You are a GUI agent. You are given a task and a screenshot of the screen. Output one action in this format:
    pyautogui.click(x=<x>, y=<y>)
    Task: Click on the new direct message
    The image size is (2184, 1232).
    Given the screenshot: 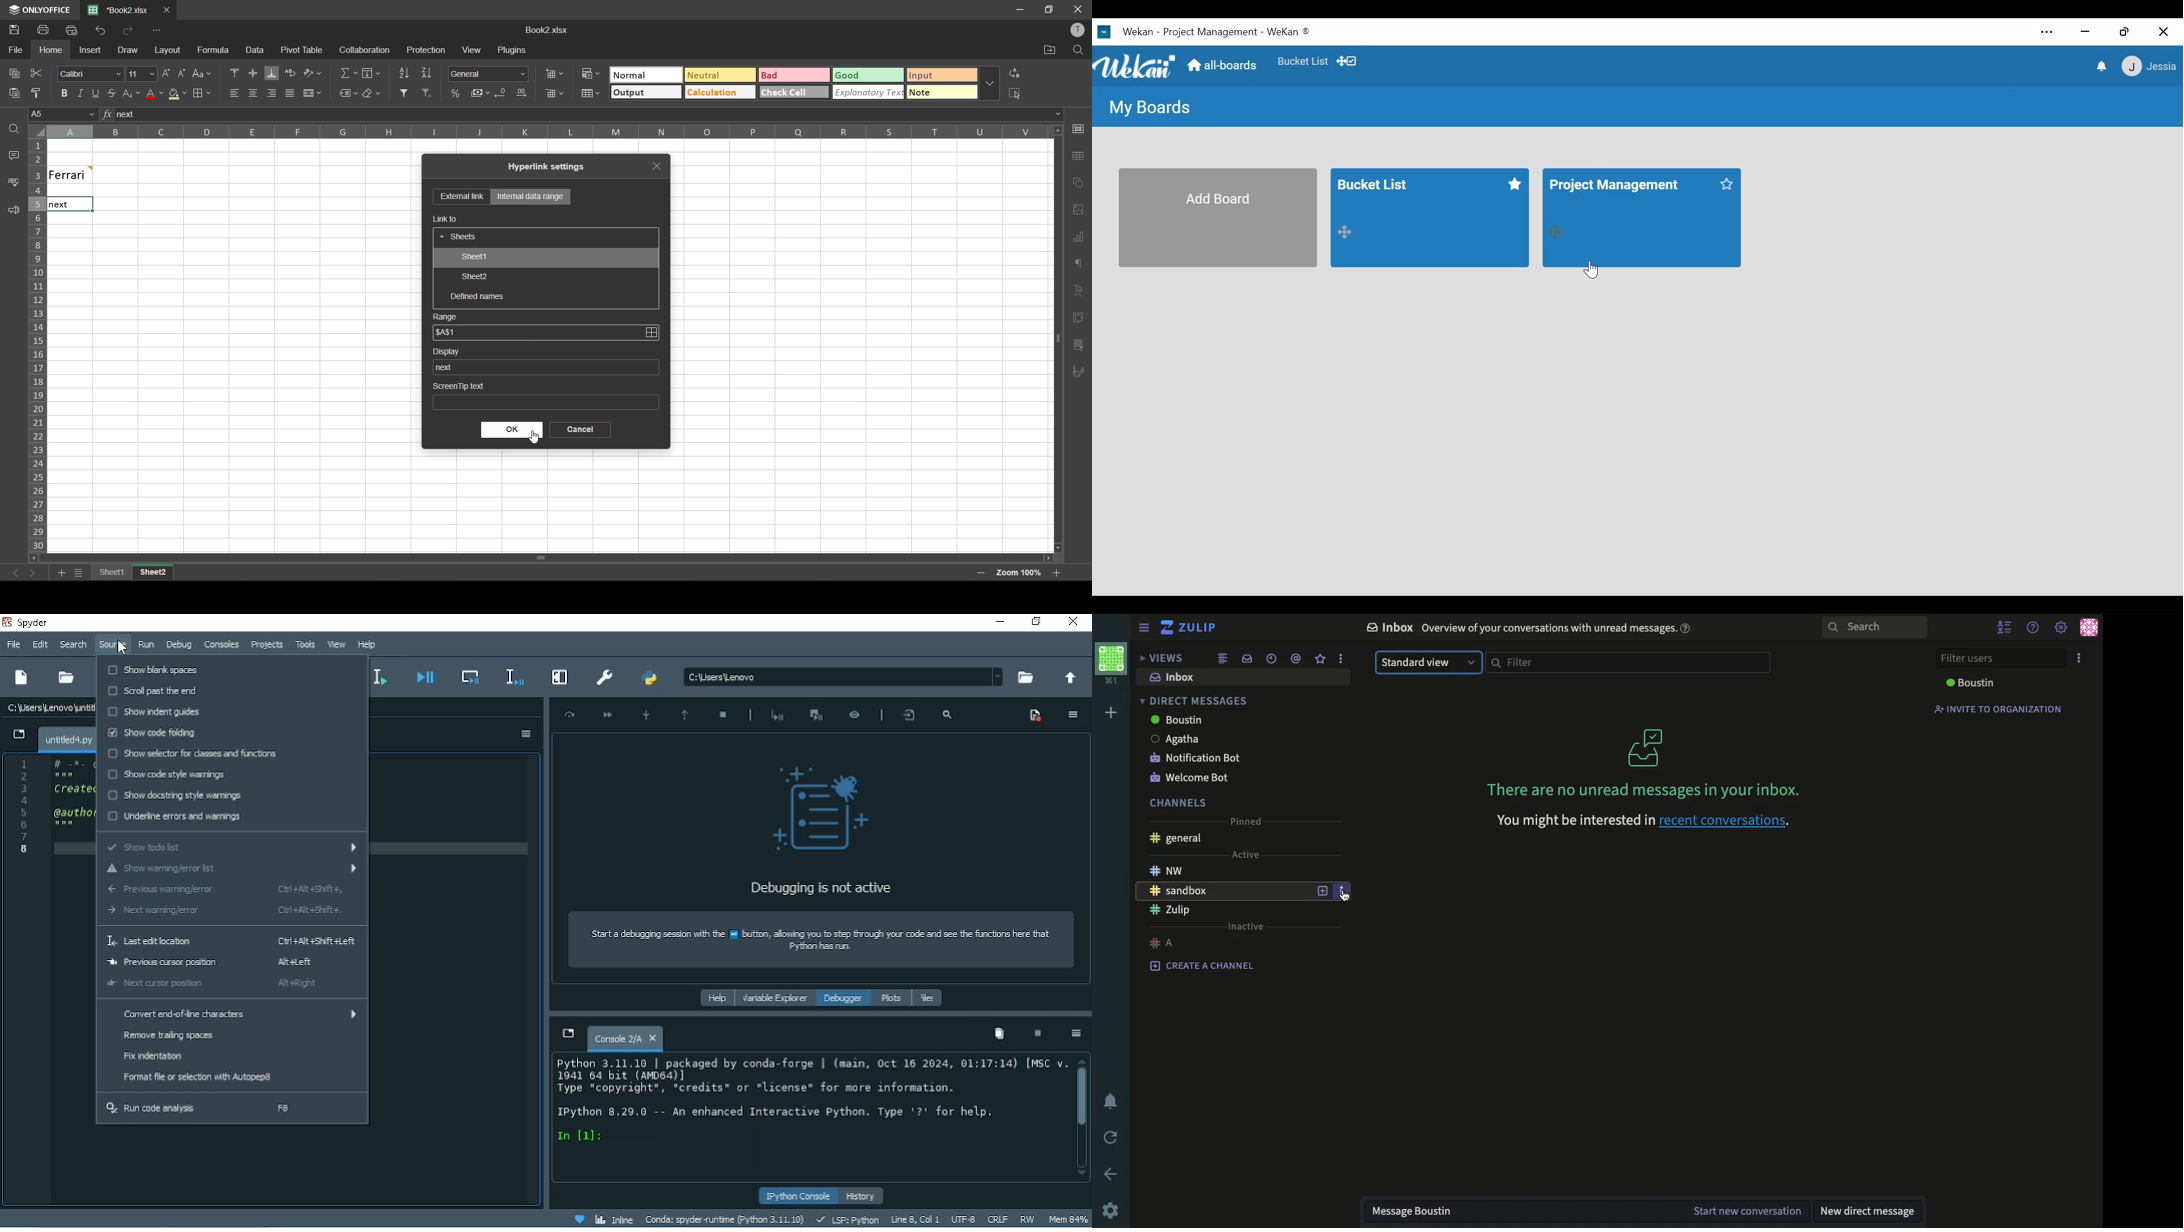 What is the action you would take?
    pyautogui.click(x=1874, y=1213)
    